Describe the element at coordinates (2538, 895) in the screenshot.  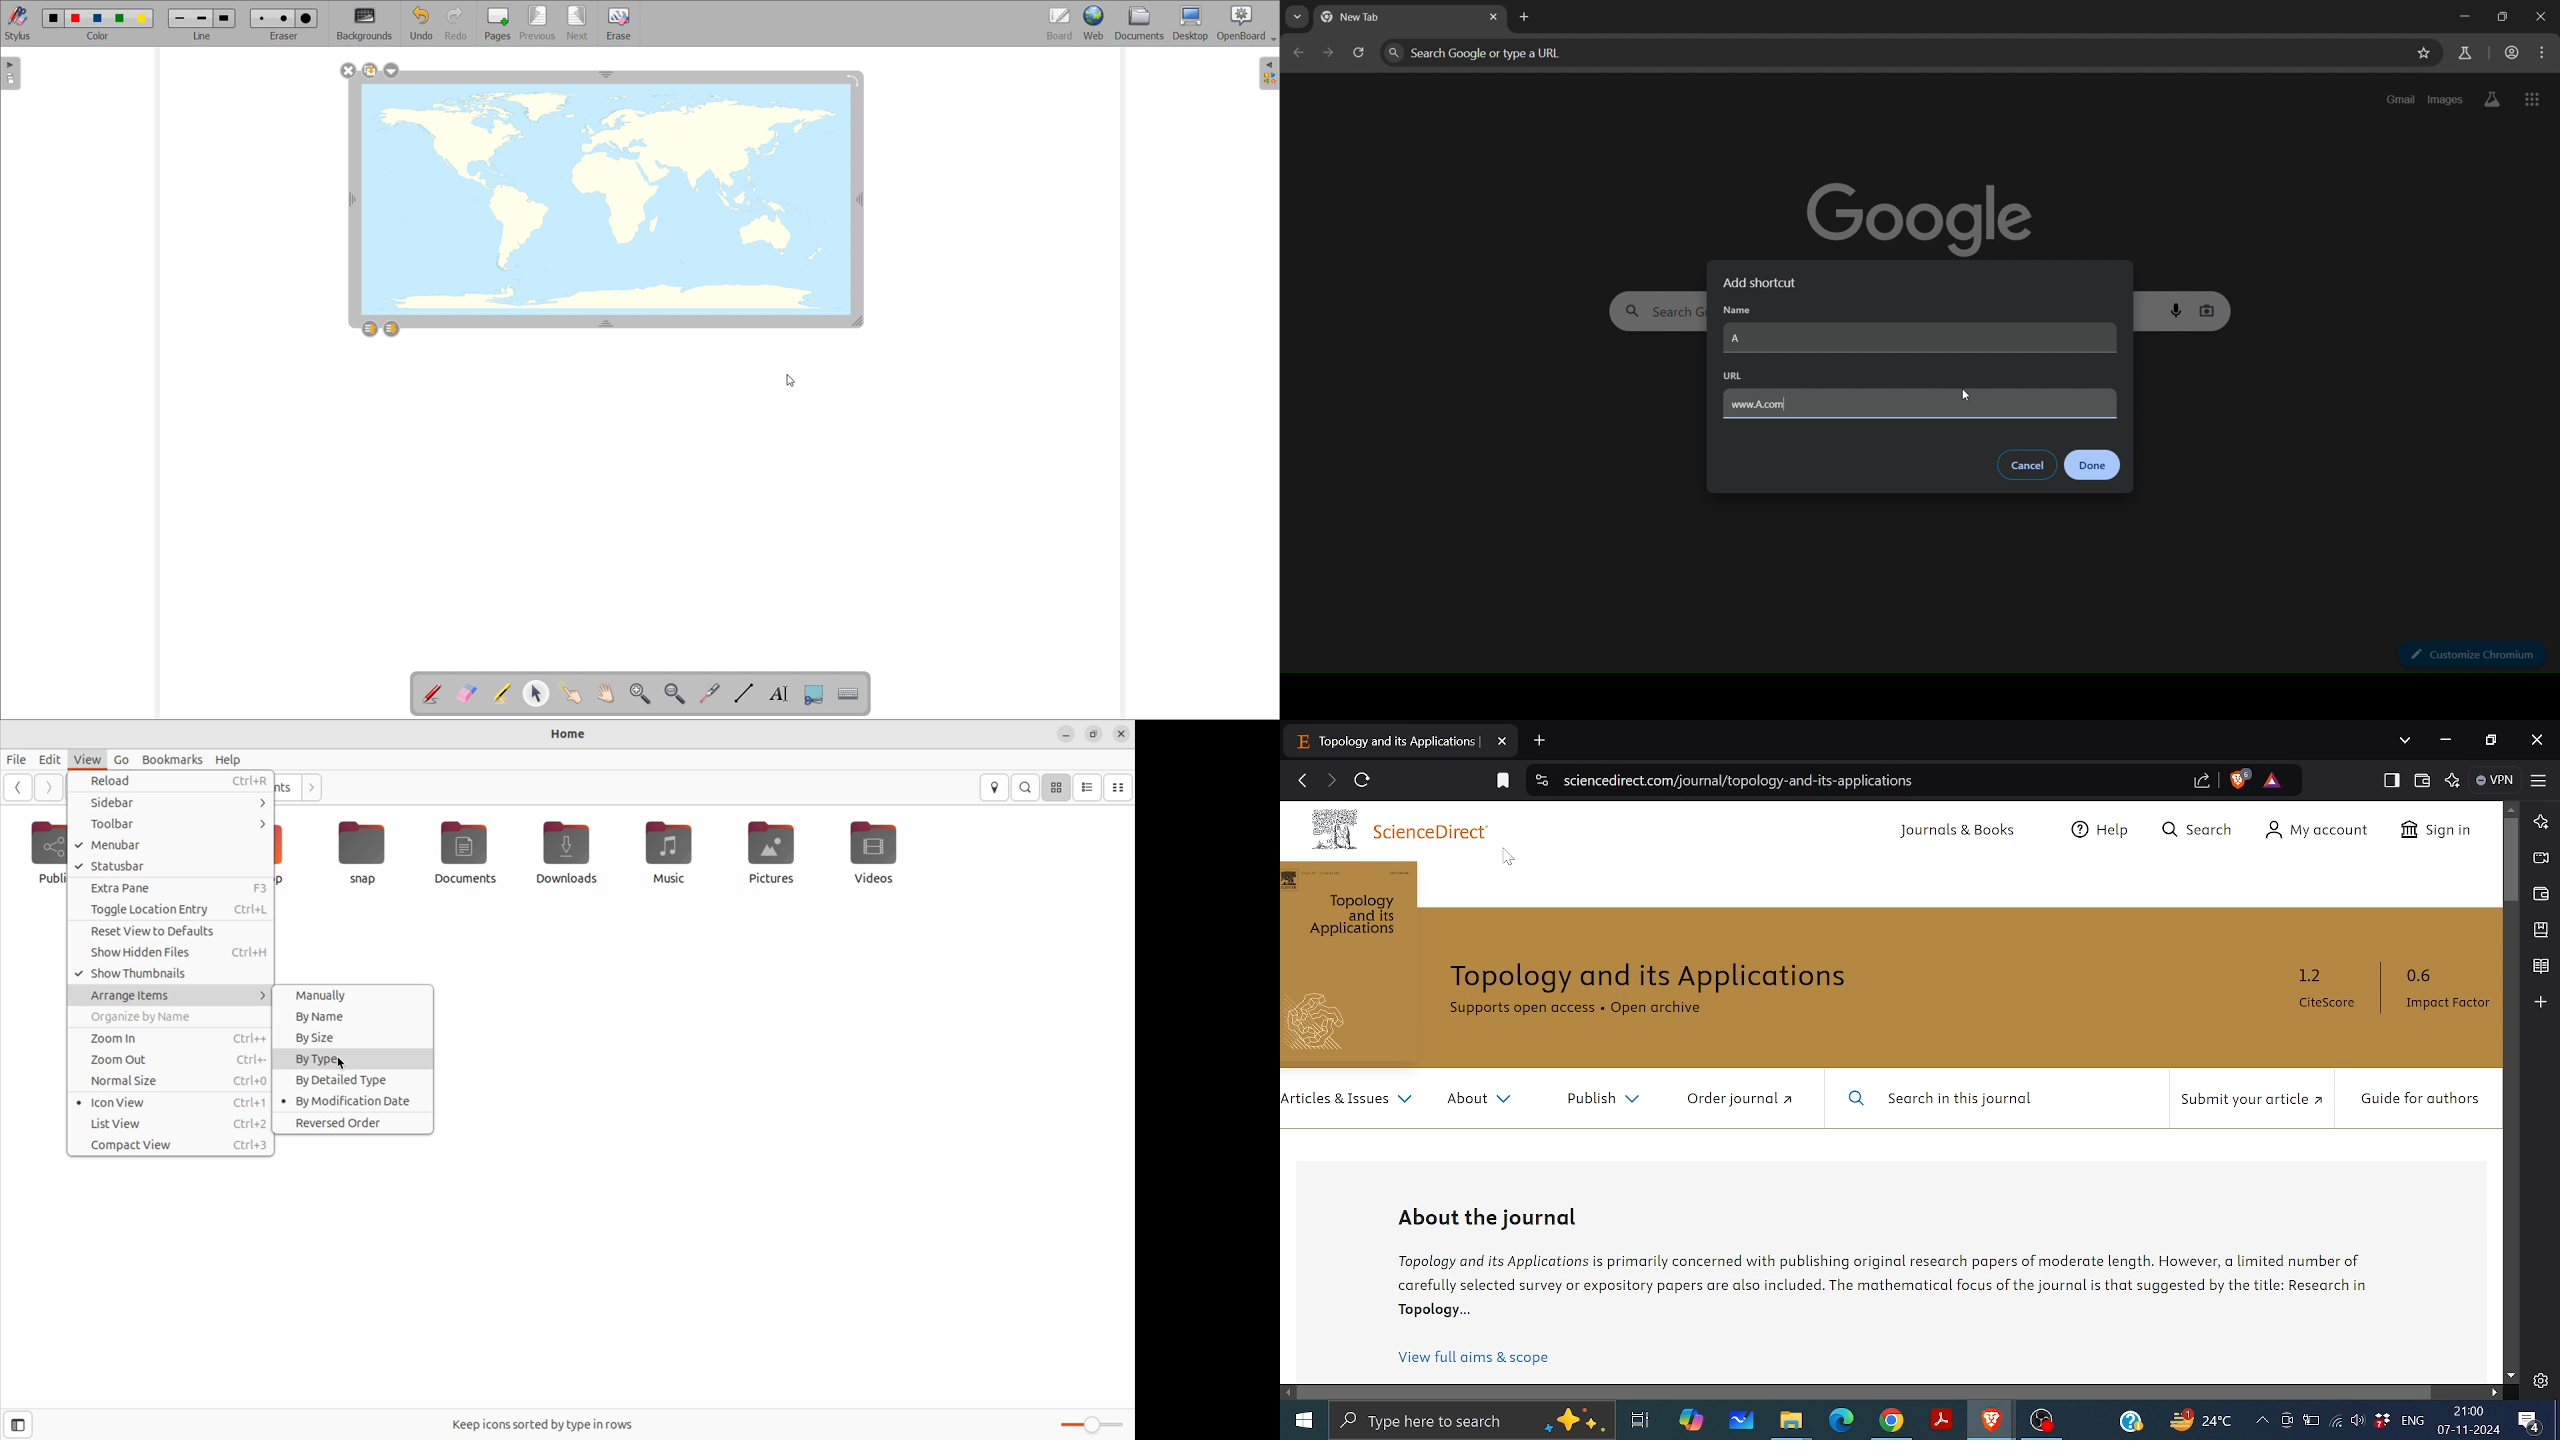
I see `wallet` at that location.